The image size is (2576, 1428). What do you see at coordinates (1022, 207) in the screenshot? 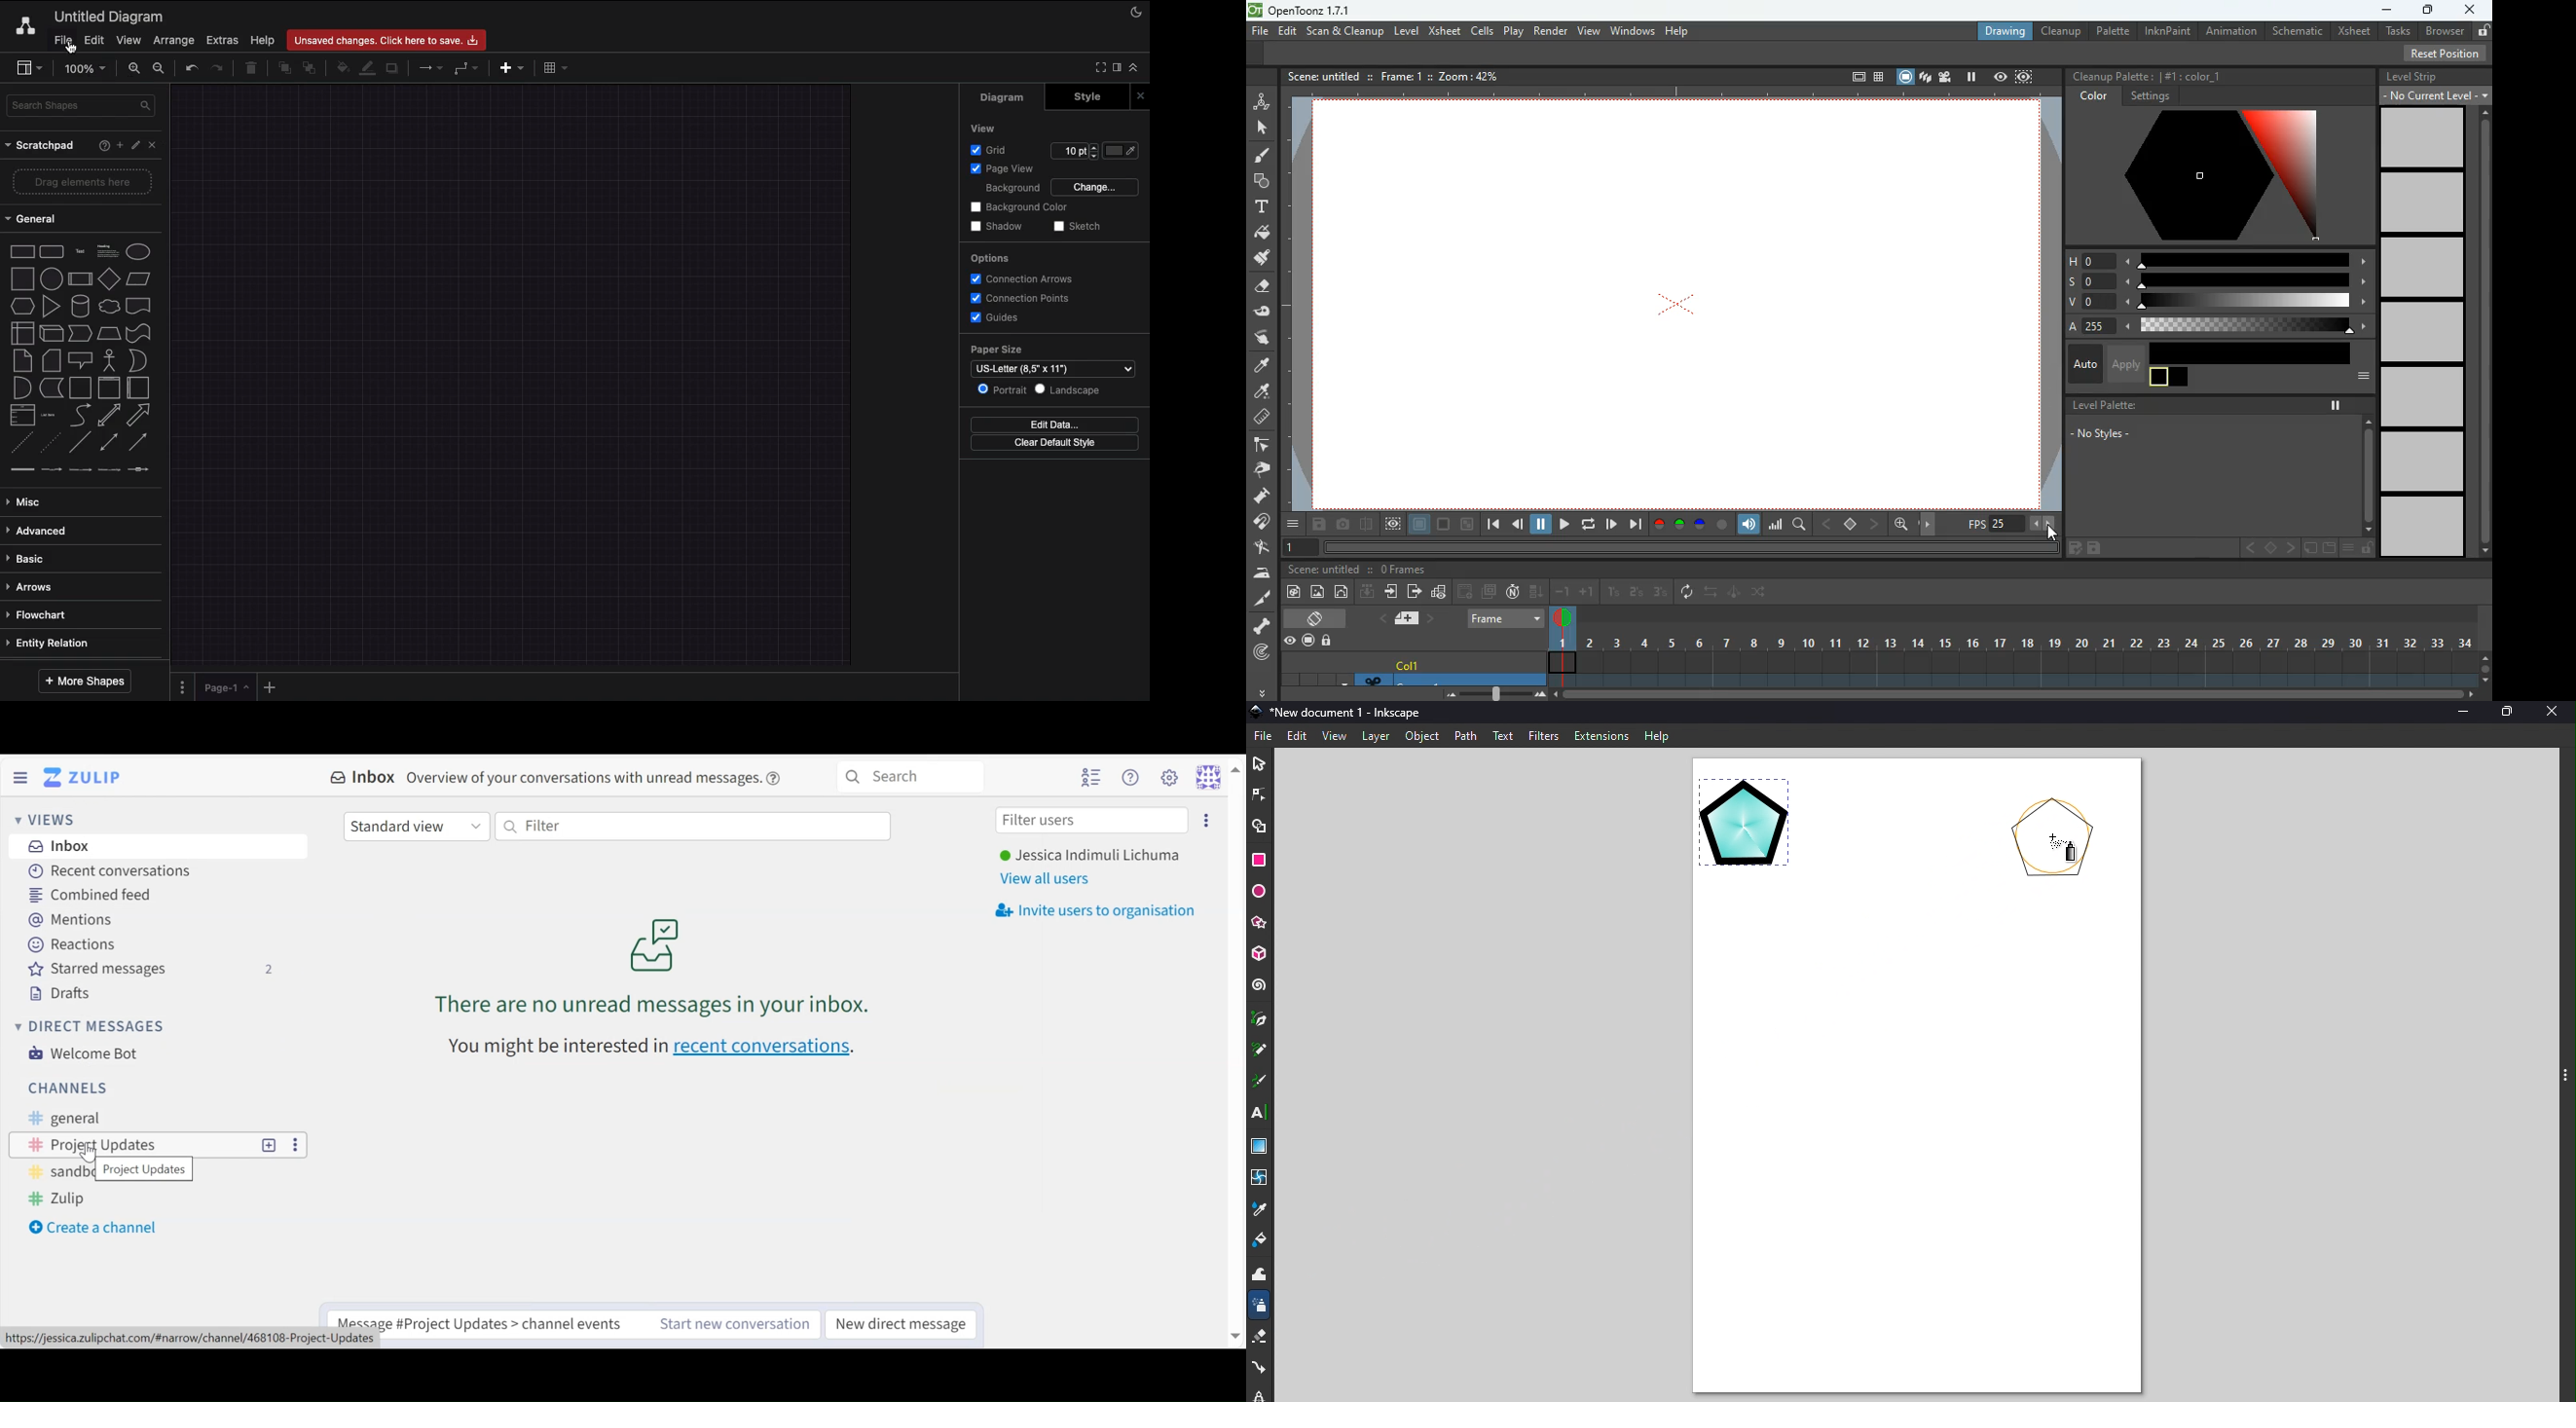
I see `Background color` at bounding box center [1022, 207].